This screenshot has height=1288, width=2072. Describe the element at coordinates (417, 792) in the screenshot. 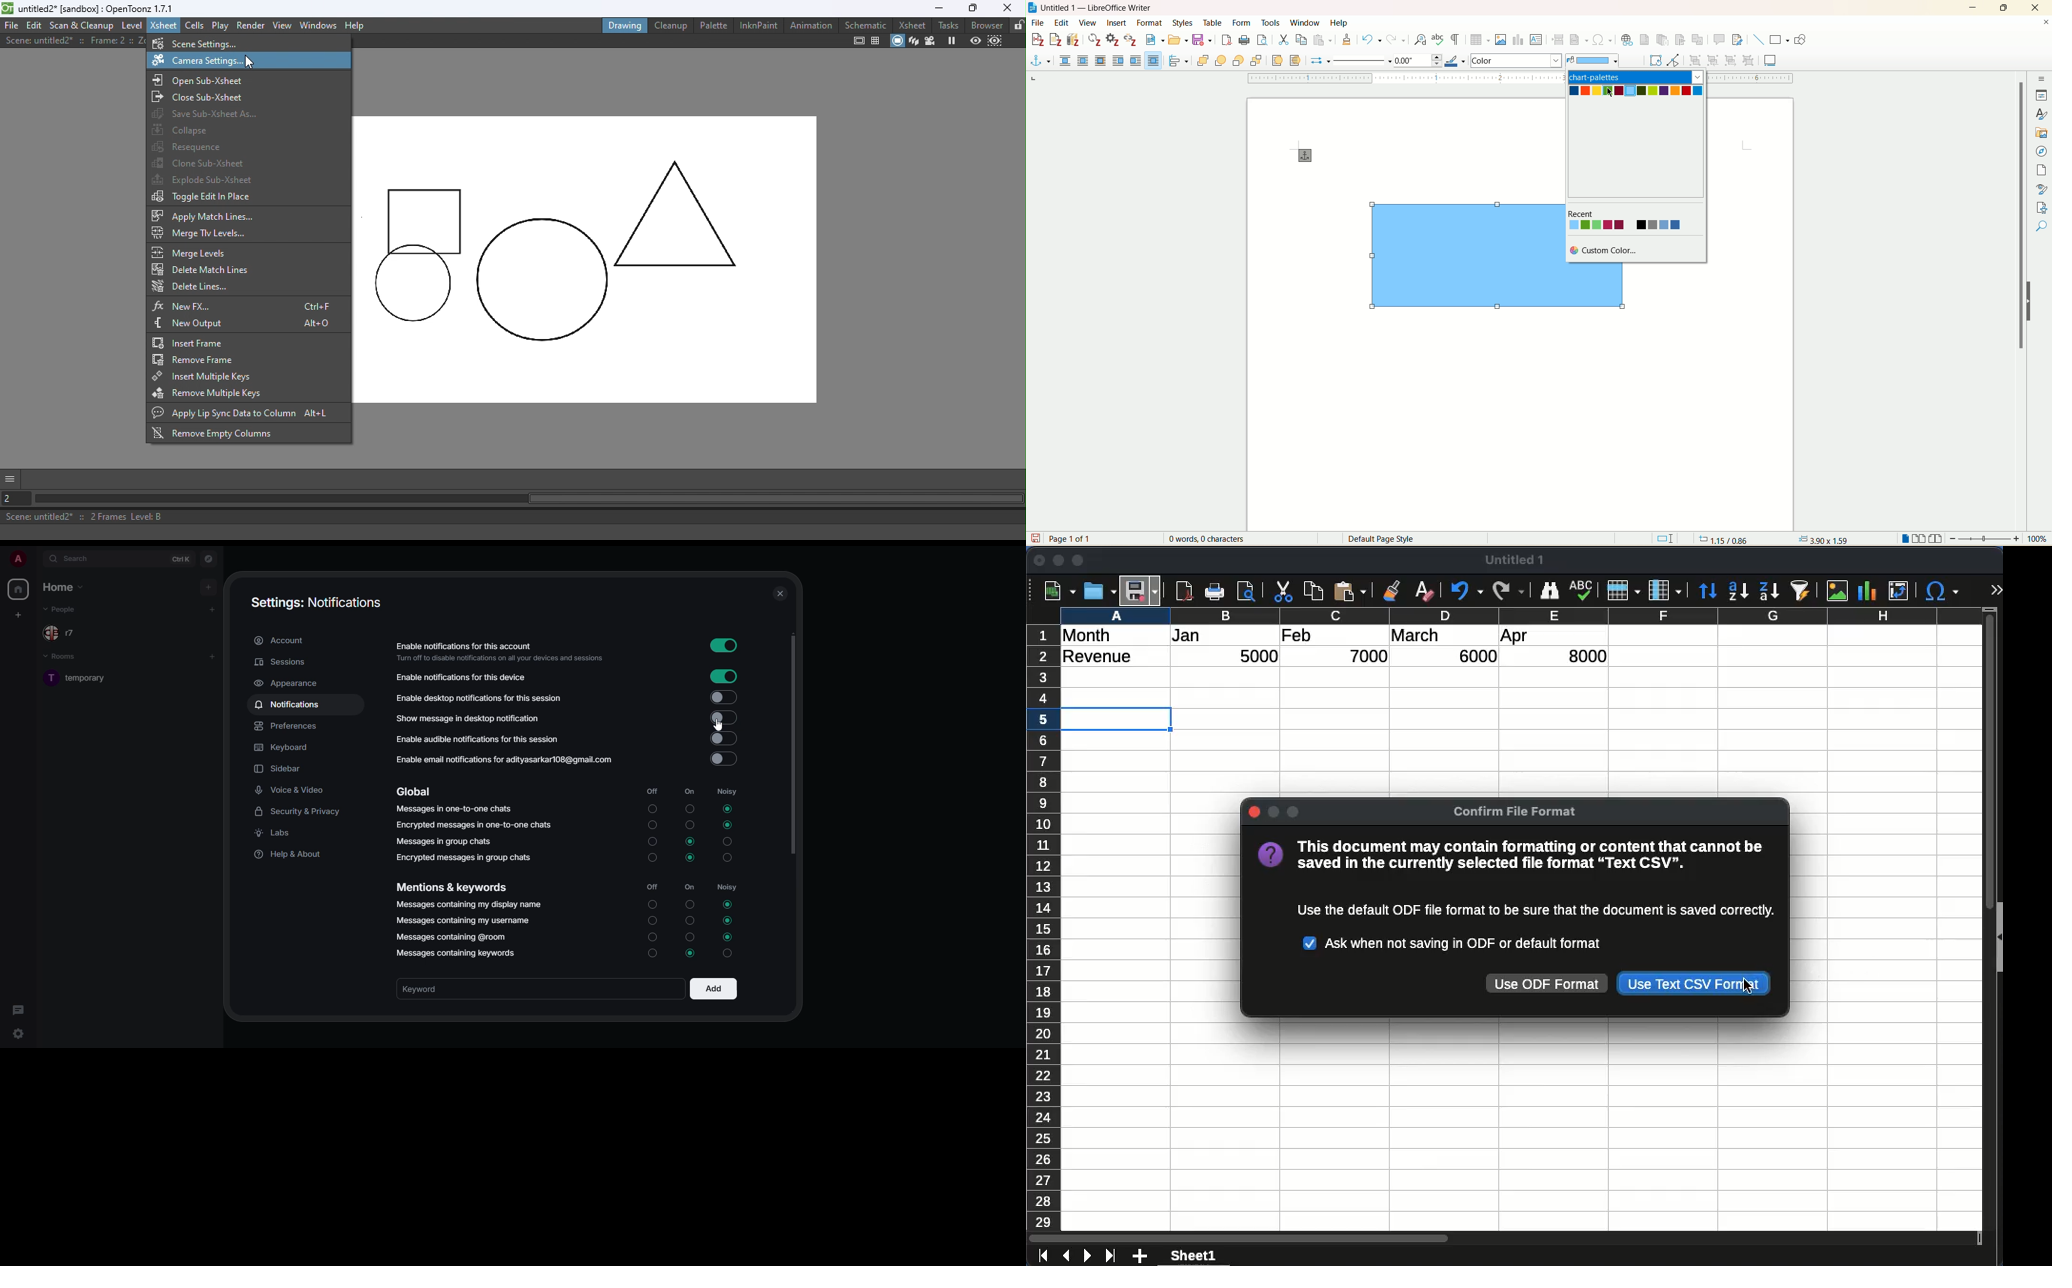

I see `global` at that location.